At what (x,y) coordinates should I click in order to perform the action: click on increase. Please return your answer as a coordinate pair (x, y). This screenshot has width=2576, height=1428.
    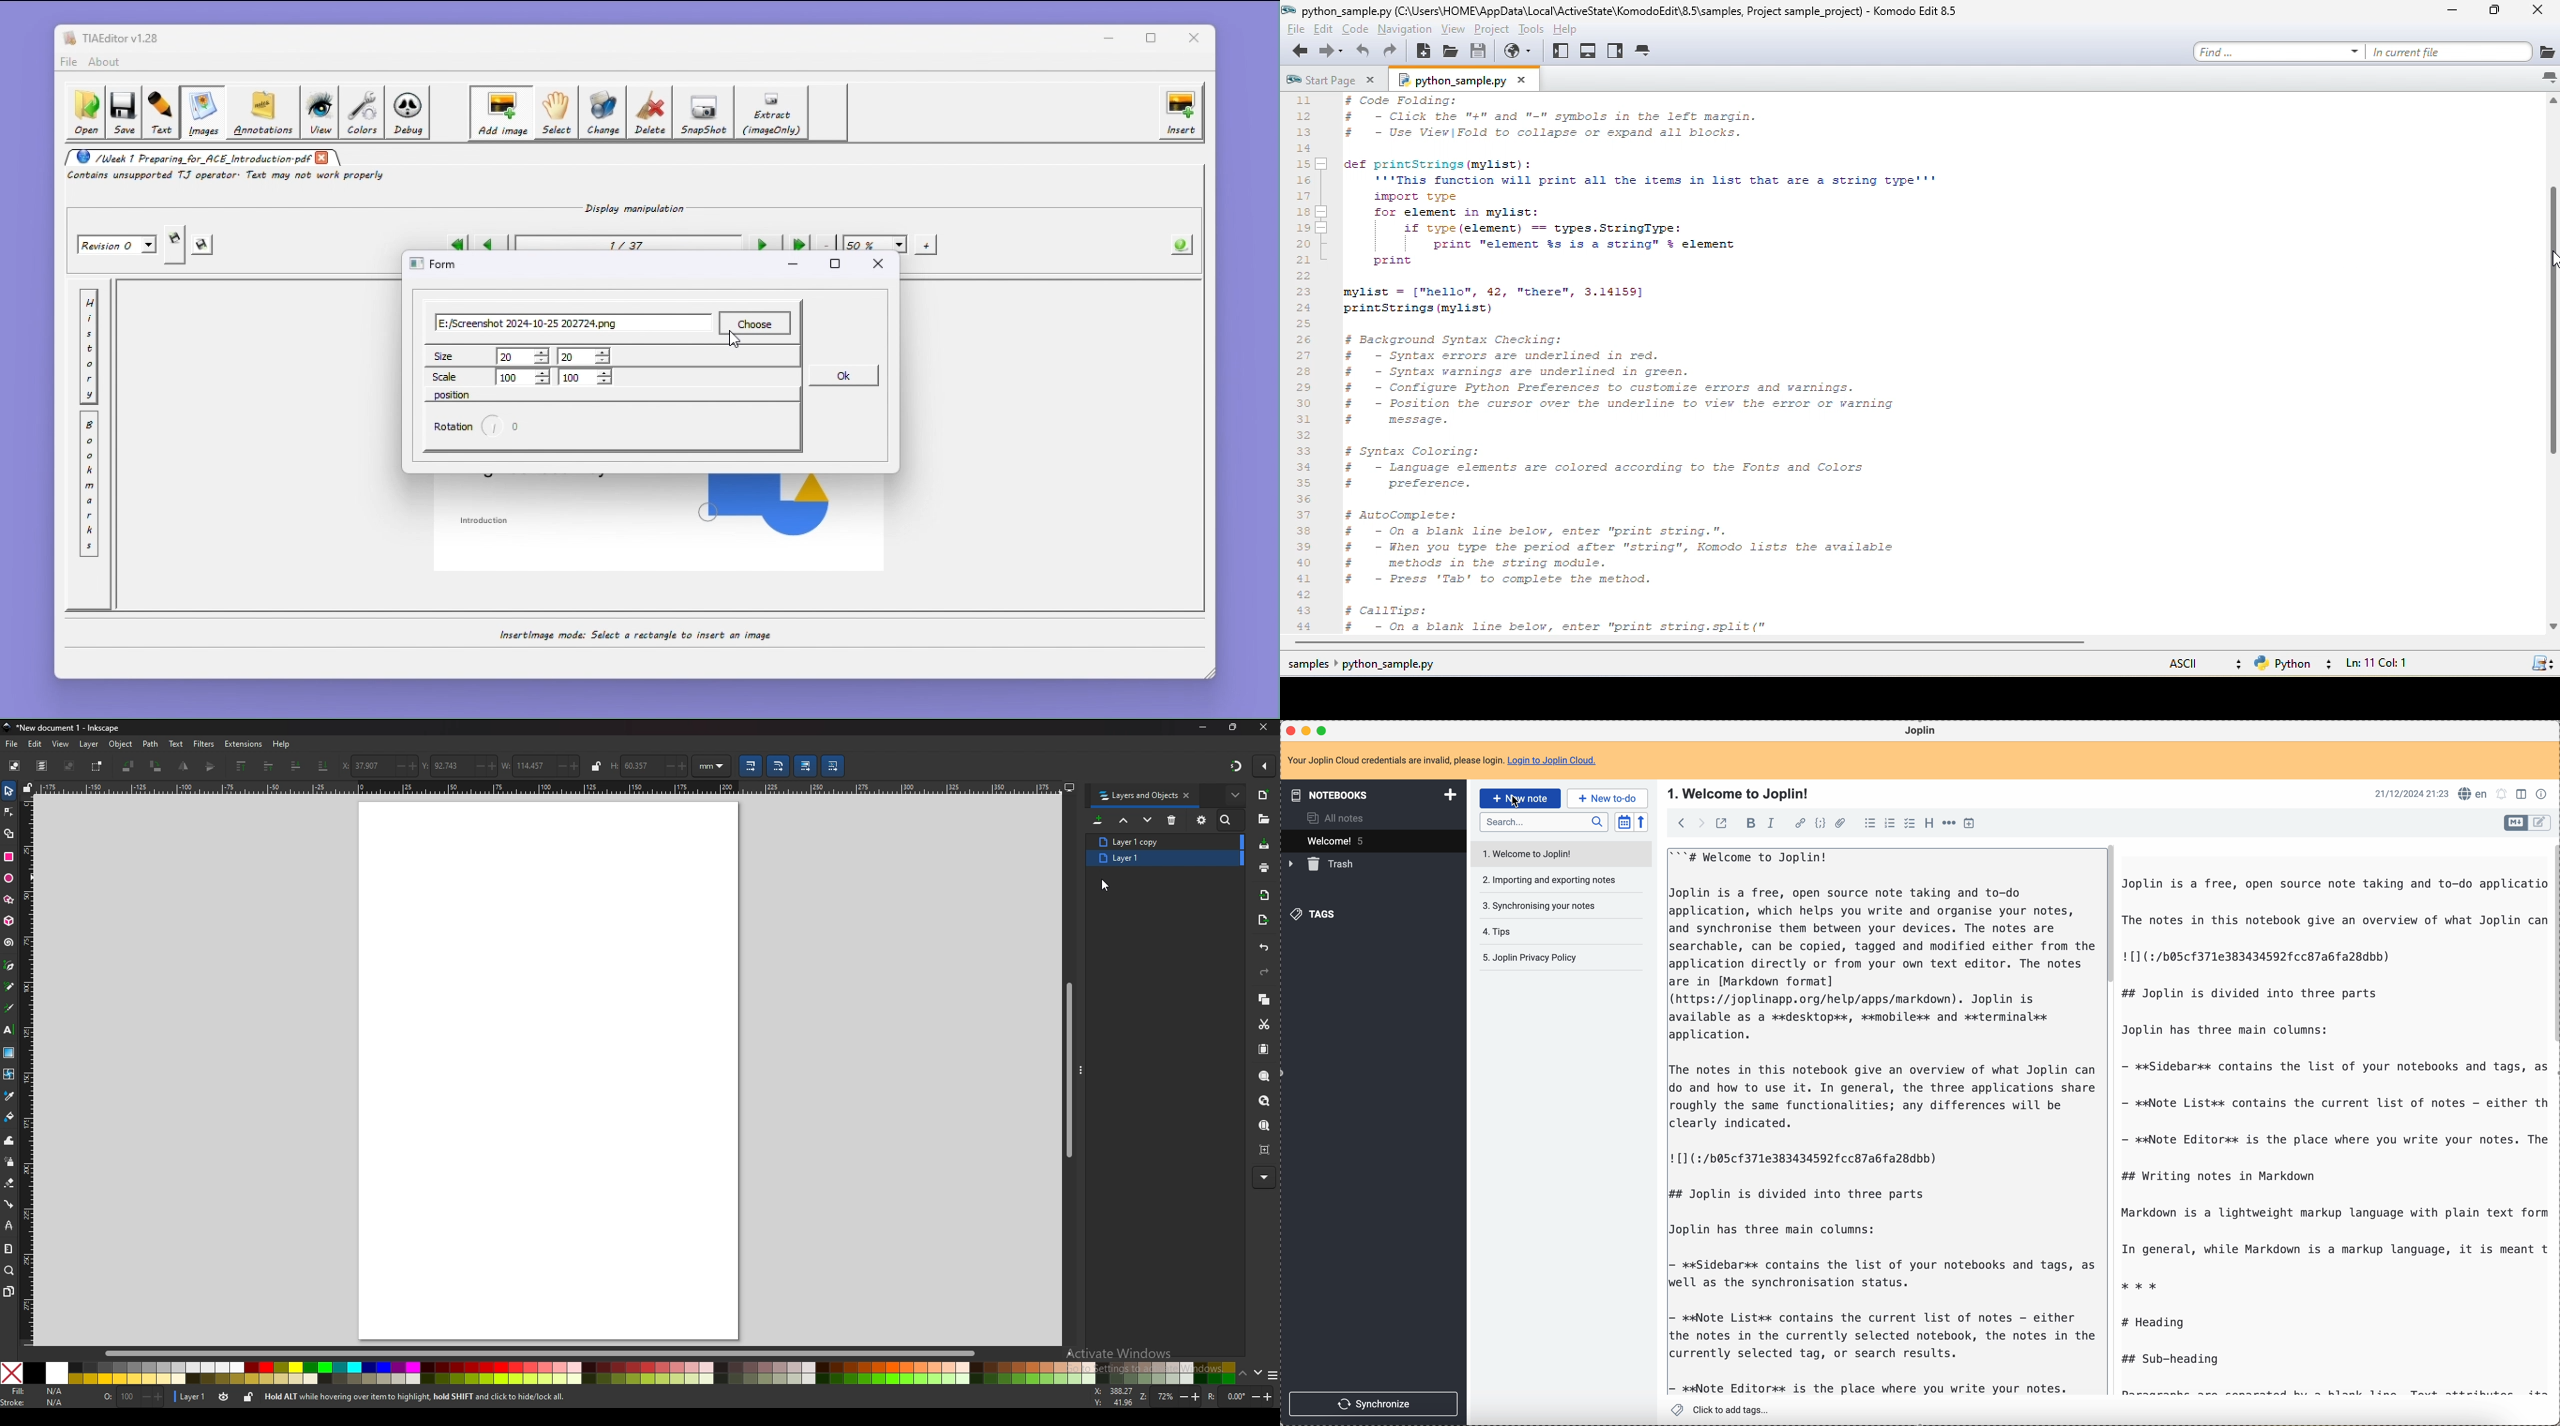
    Looking at the image, I should click on (412, 766).